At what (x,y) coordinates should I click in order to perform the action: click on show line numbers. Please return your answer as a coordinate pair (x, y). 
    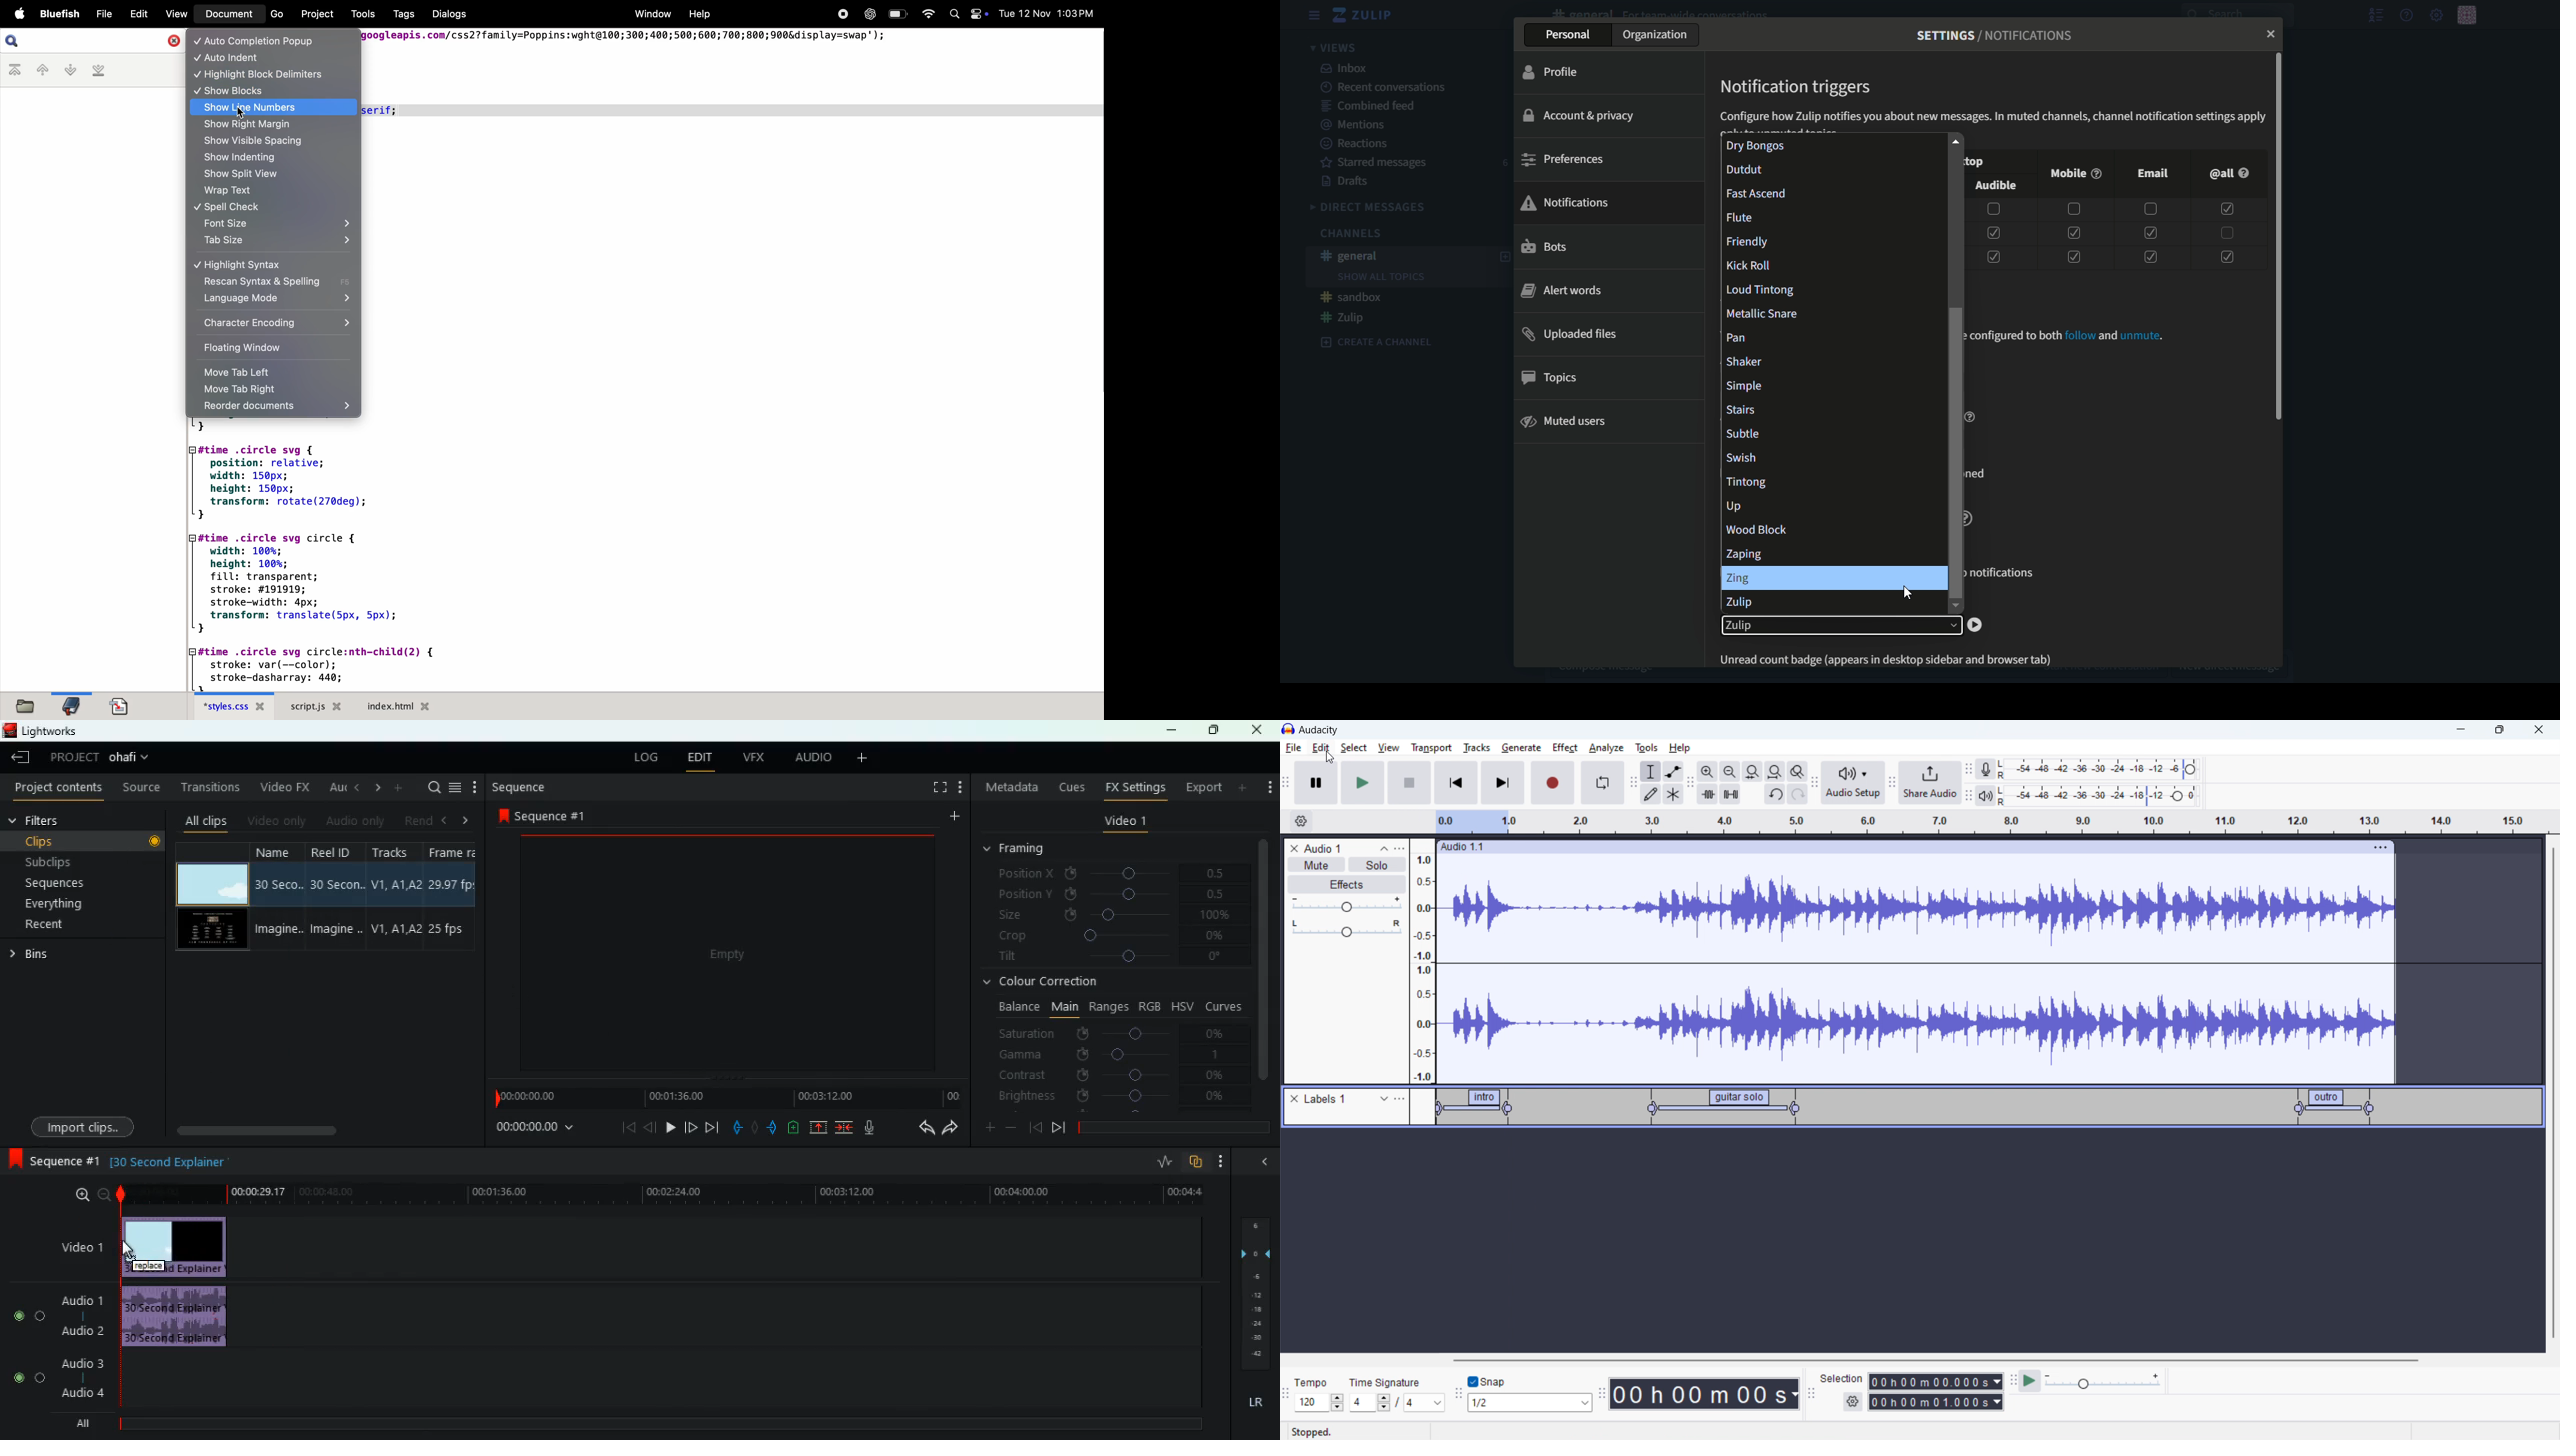
    Looking at the image, I should click on (276, 107).